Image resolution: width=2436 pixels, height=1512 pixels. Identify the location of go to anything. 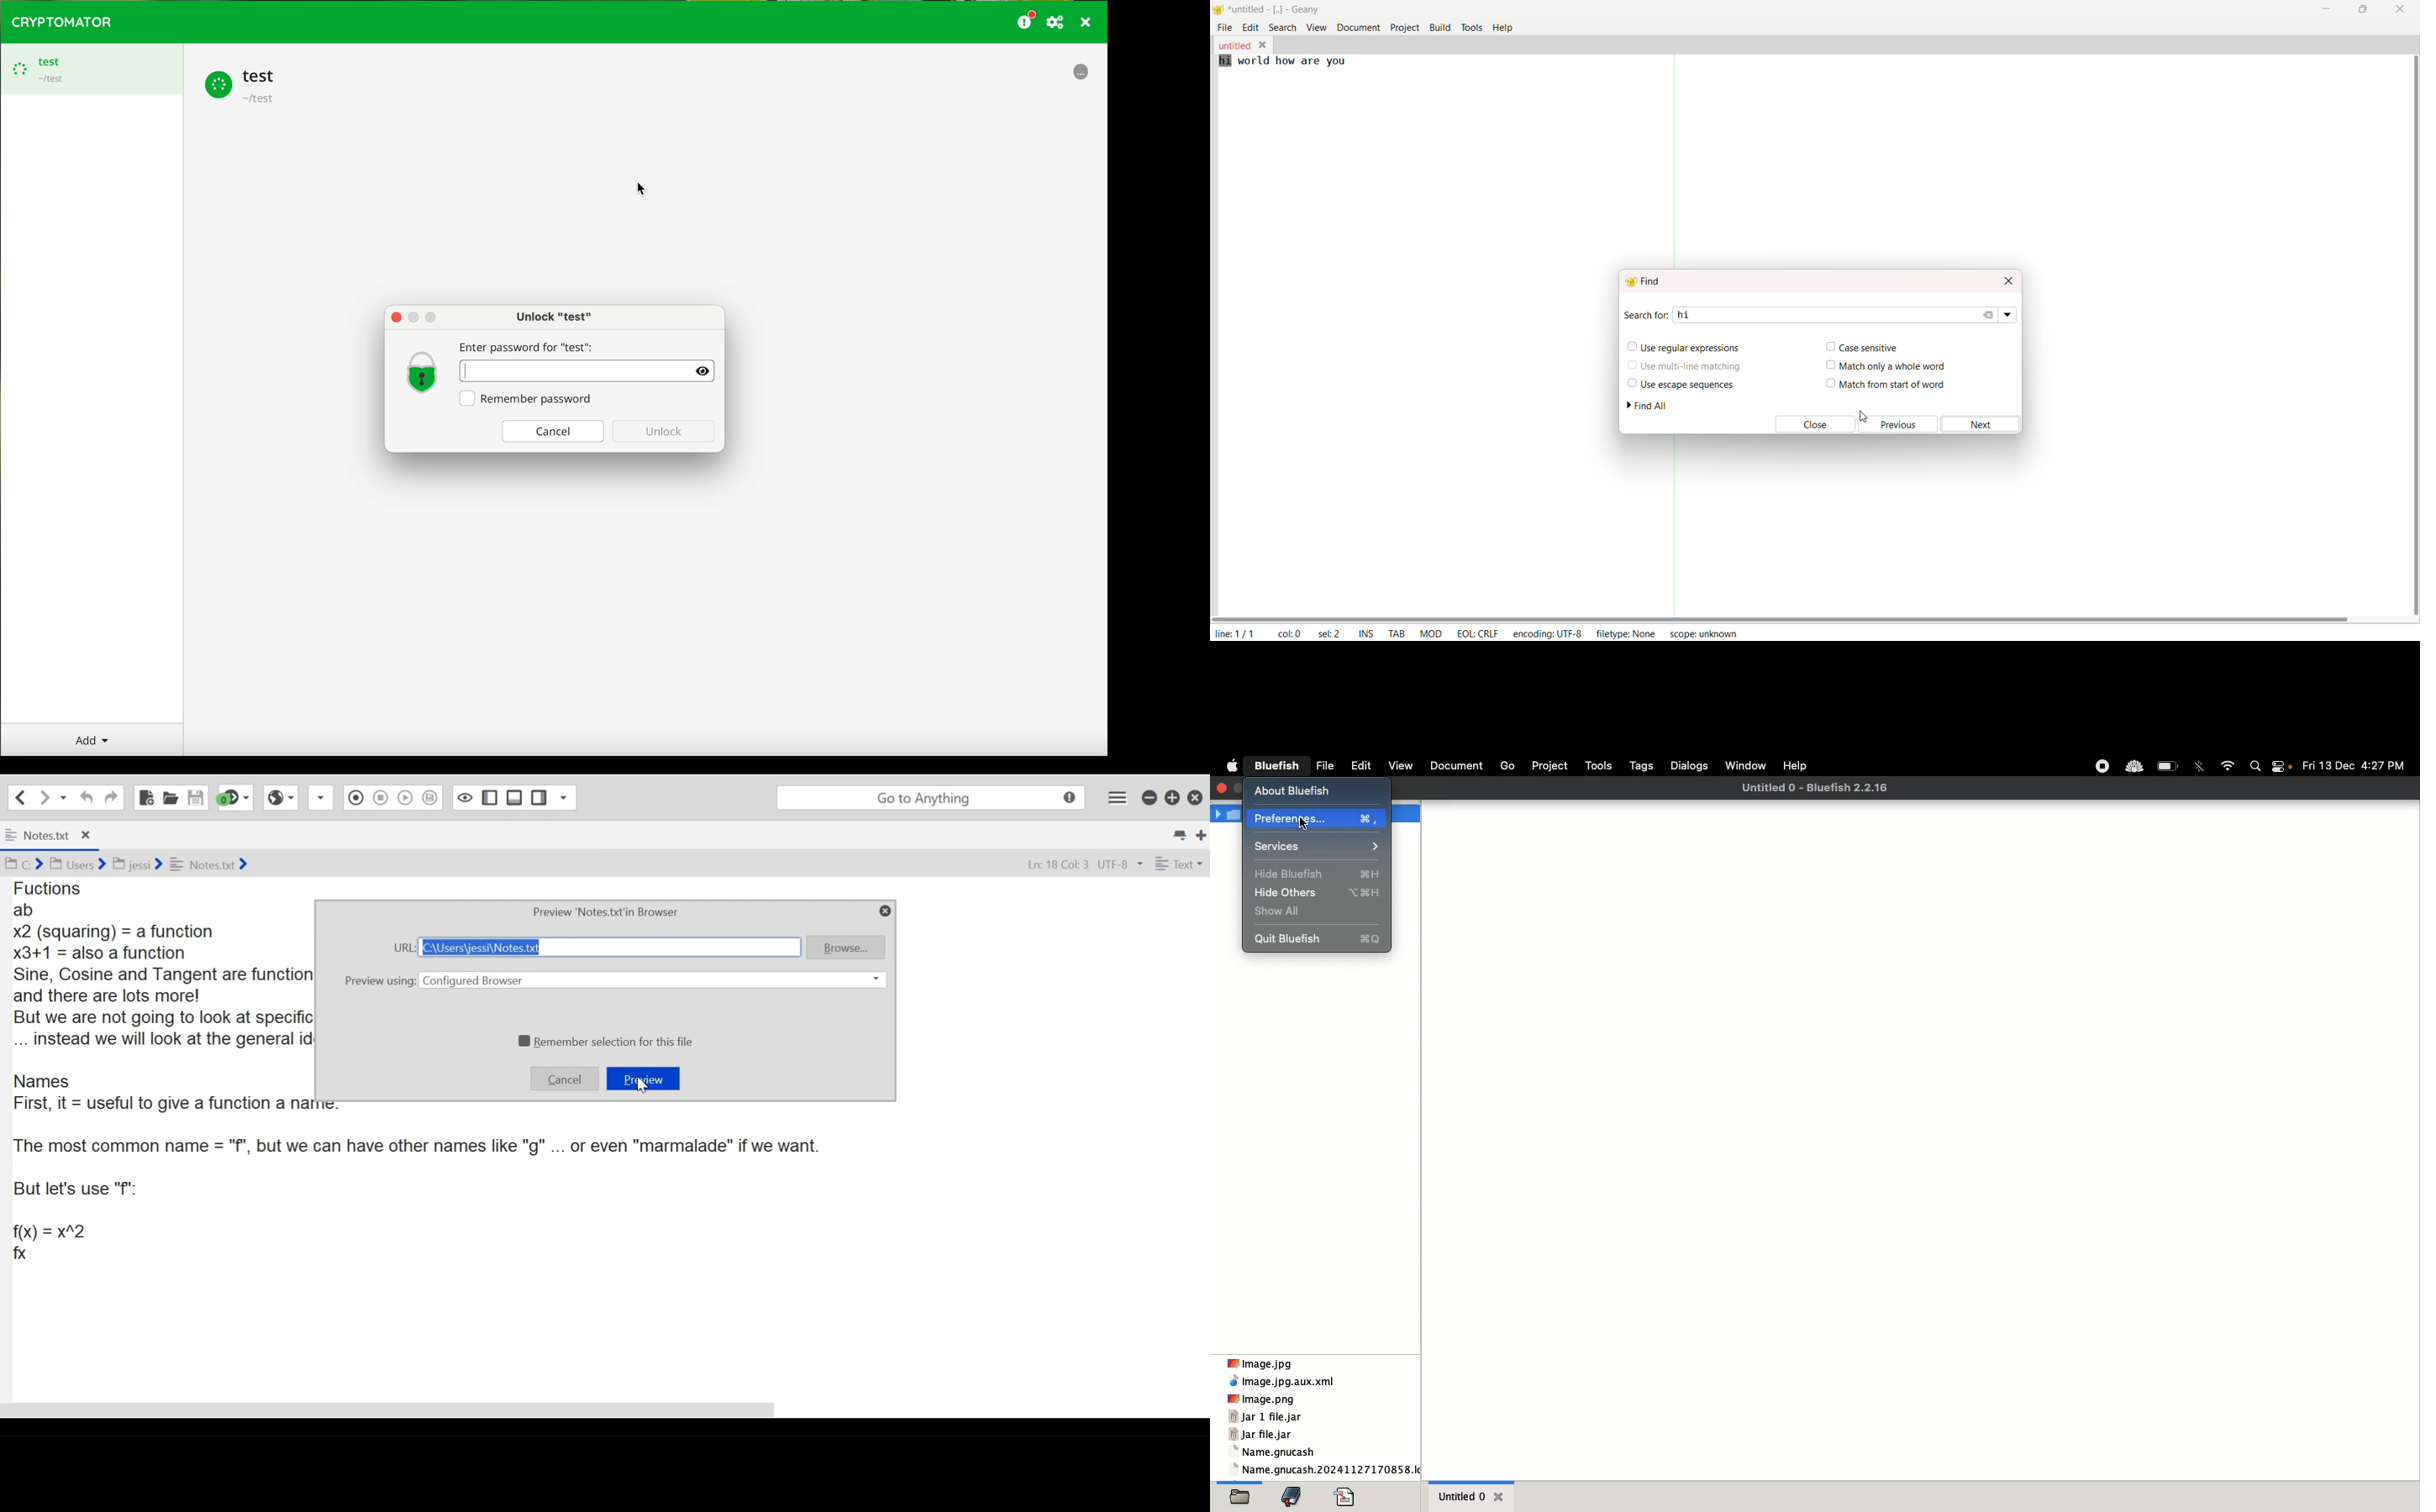
(931, 797).